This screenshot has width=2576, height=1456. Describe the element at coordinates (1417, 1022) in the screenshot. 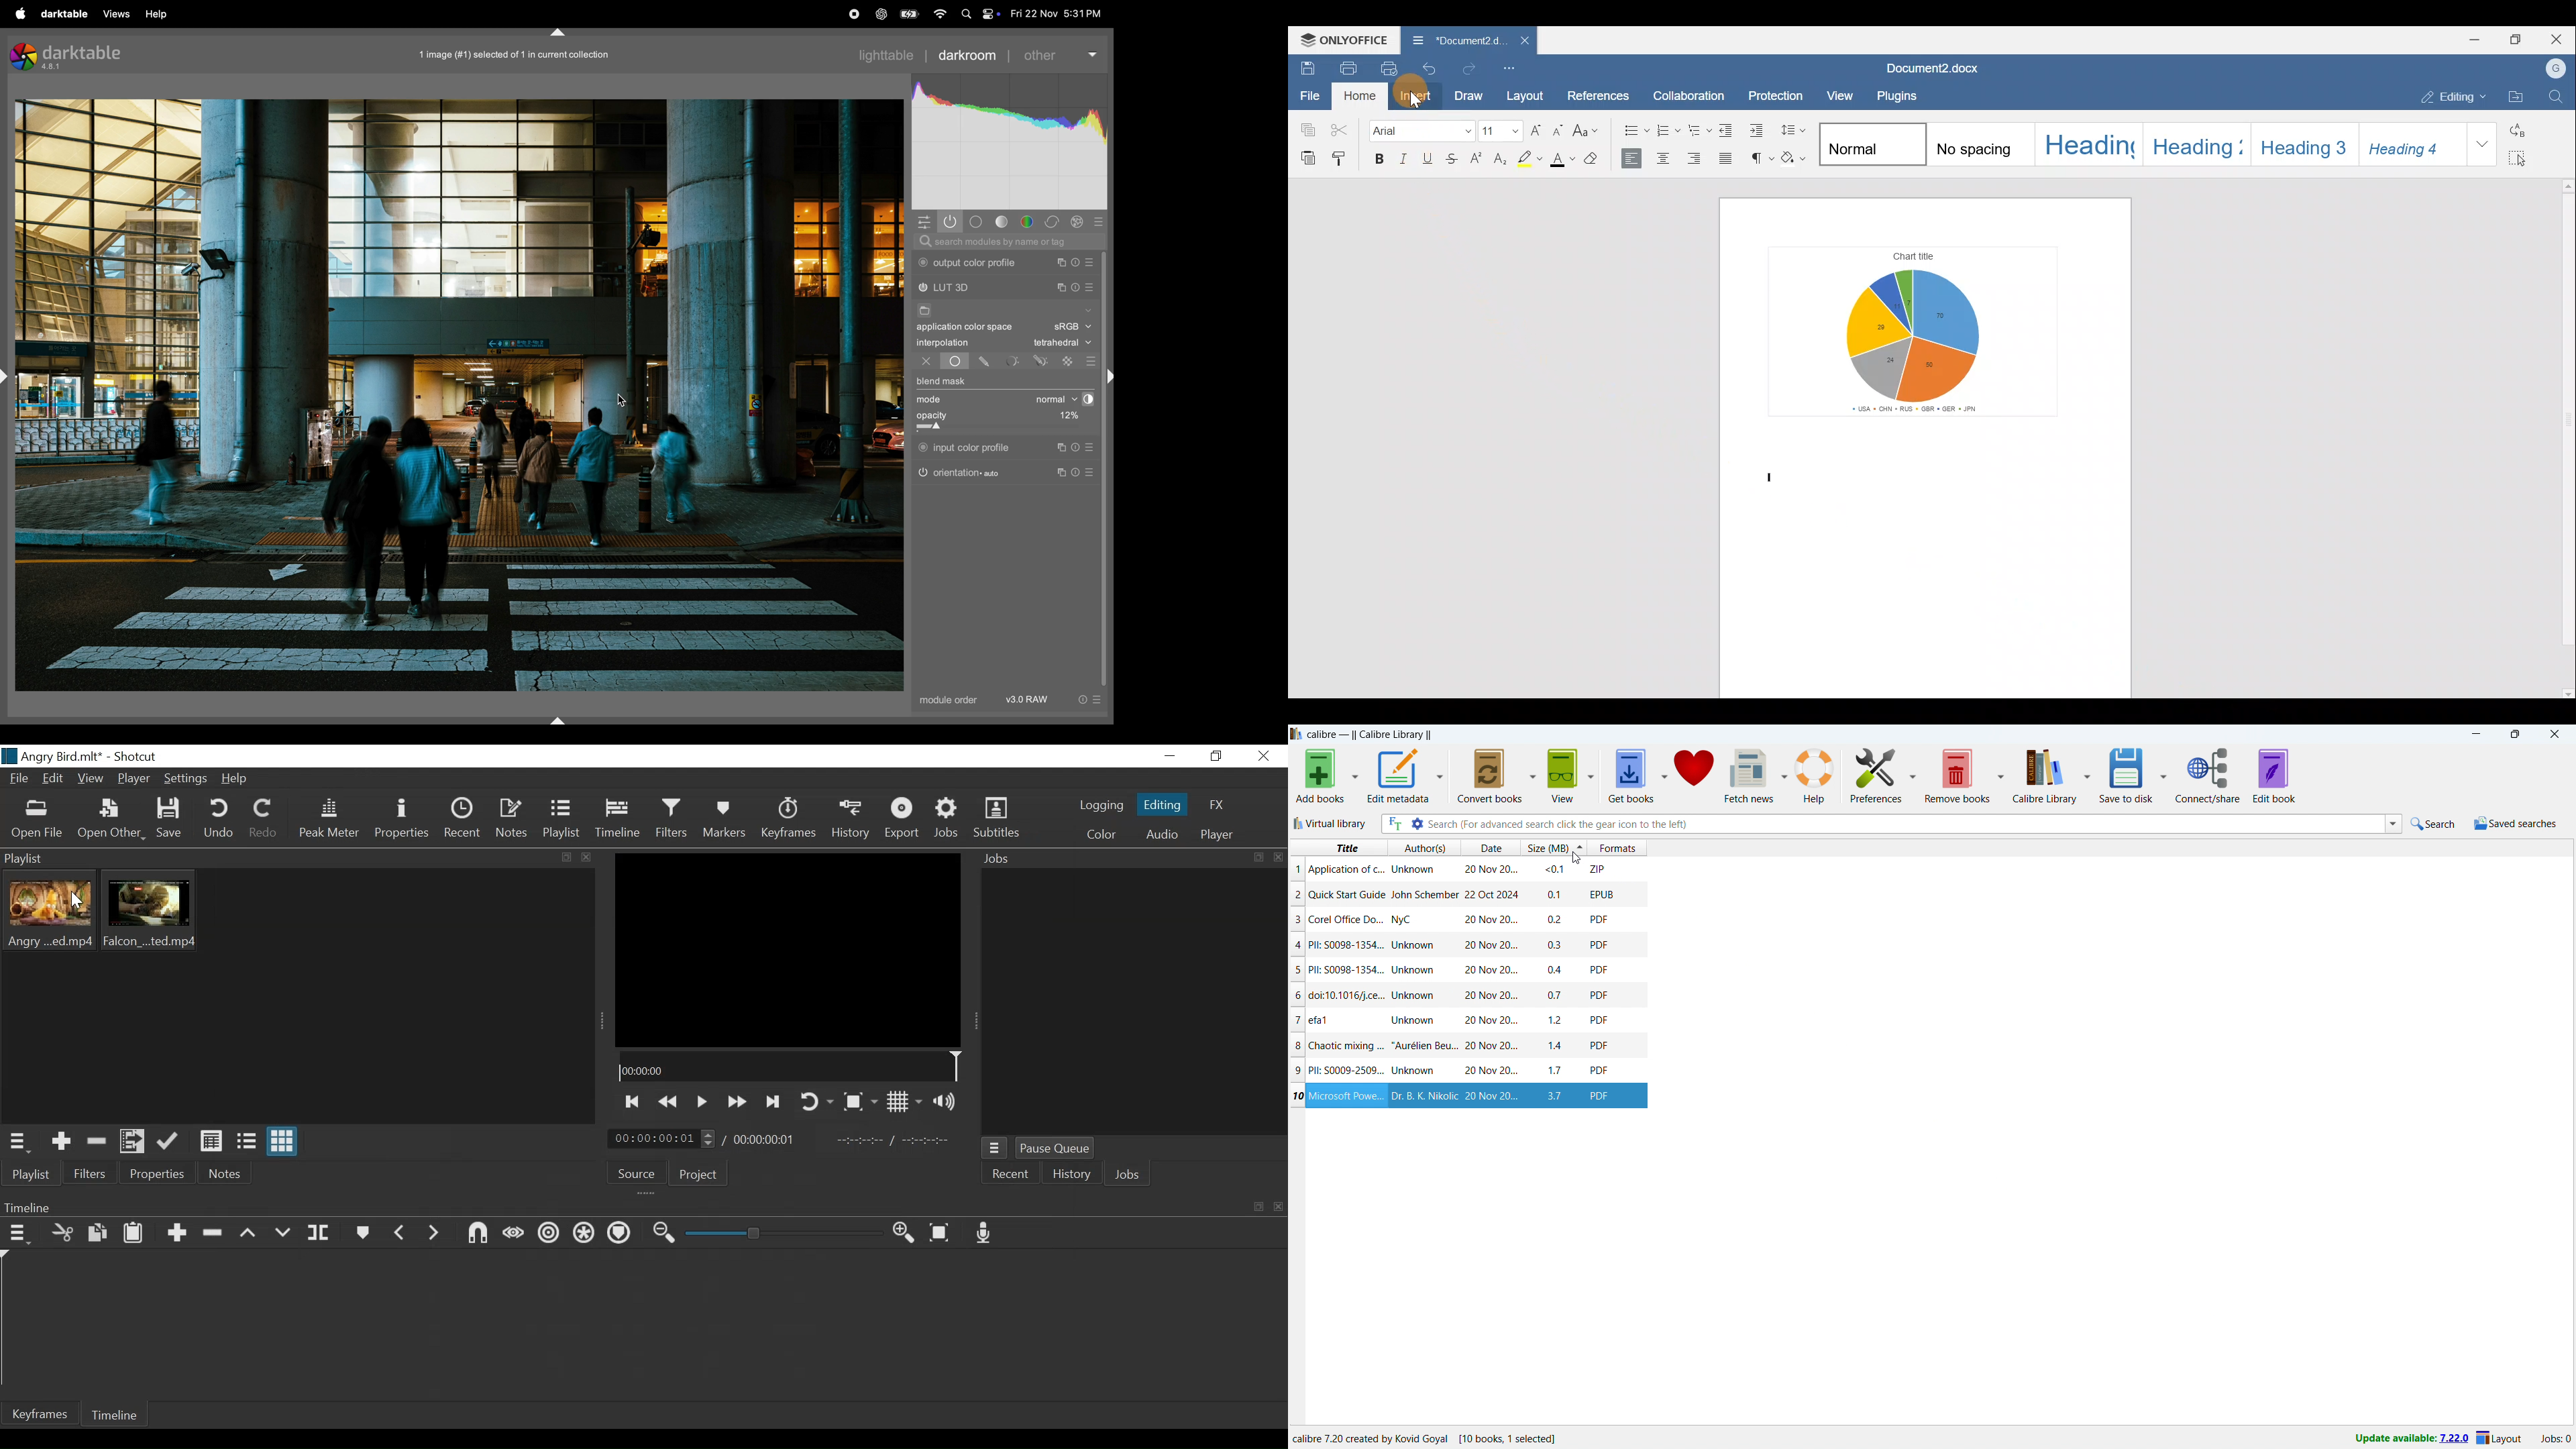

I see `author` at that location.